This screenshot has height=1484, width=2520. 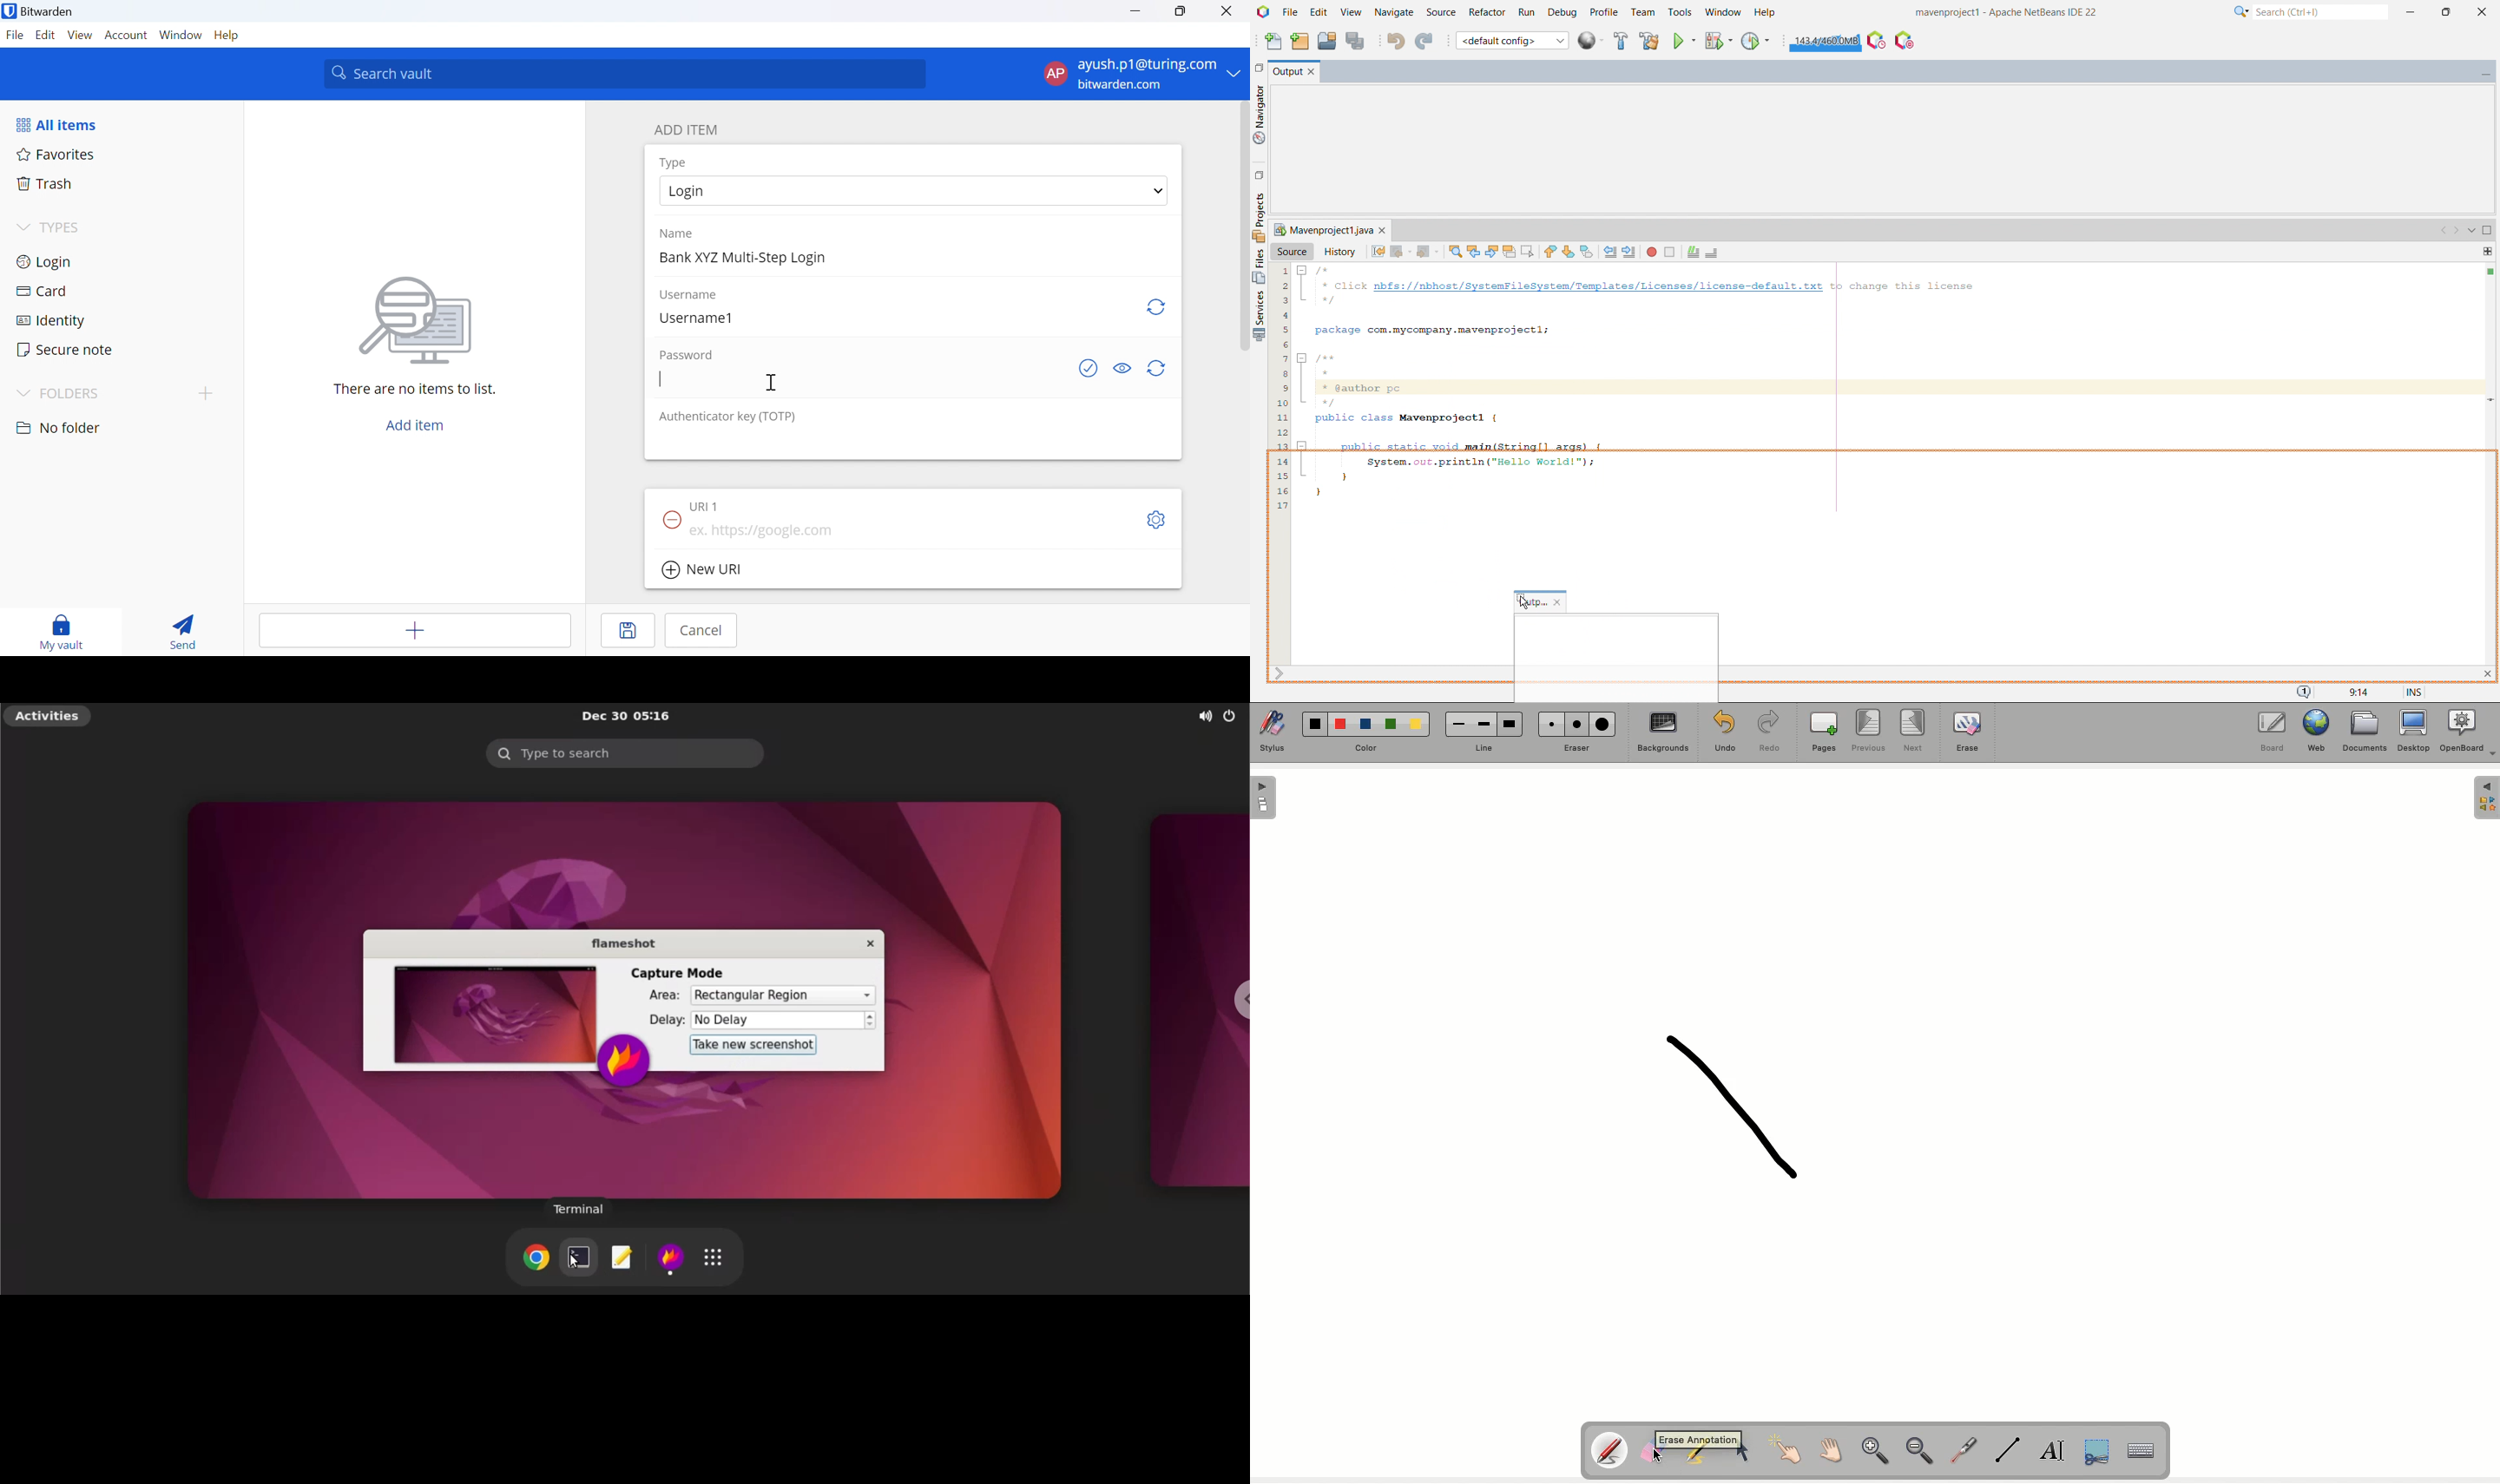 What do you see at coordinates (22, 225) in the screenshot?
I see `Drop Down` at bounding box center [22, 225].